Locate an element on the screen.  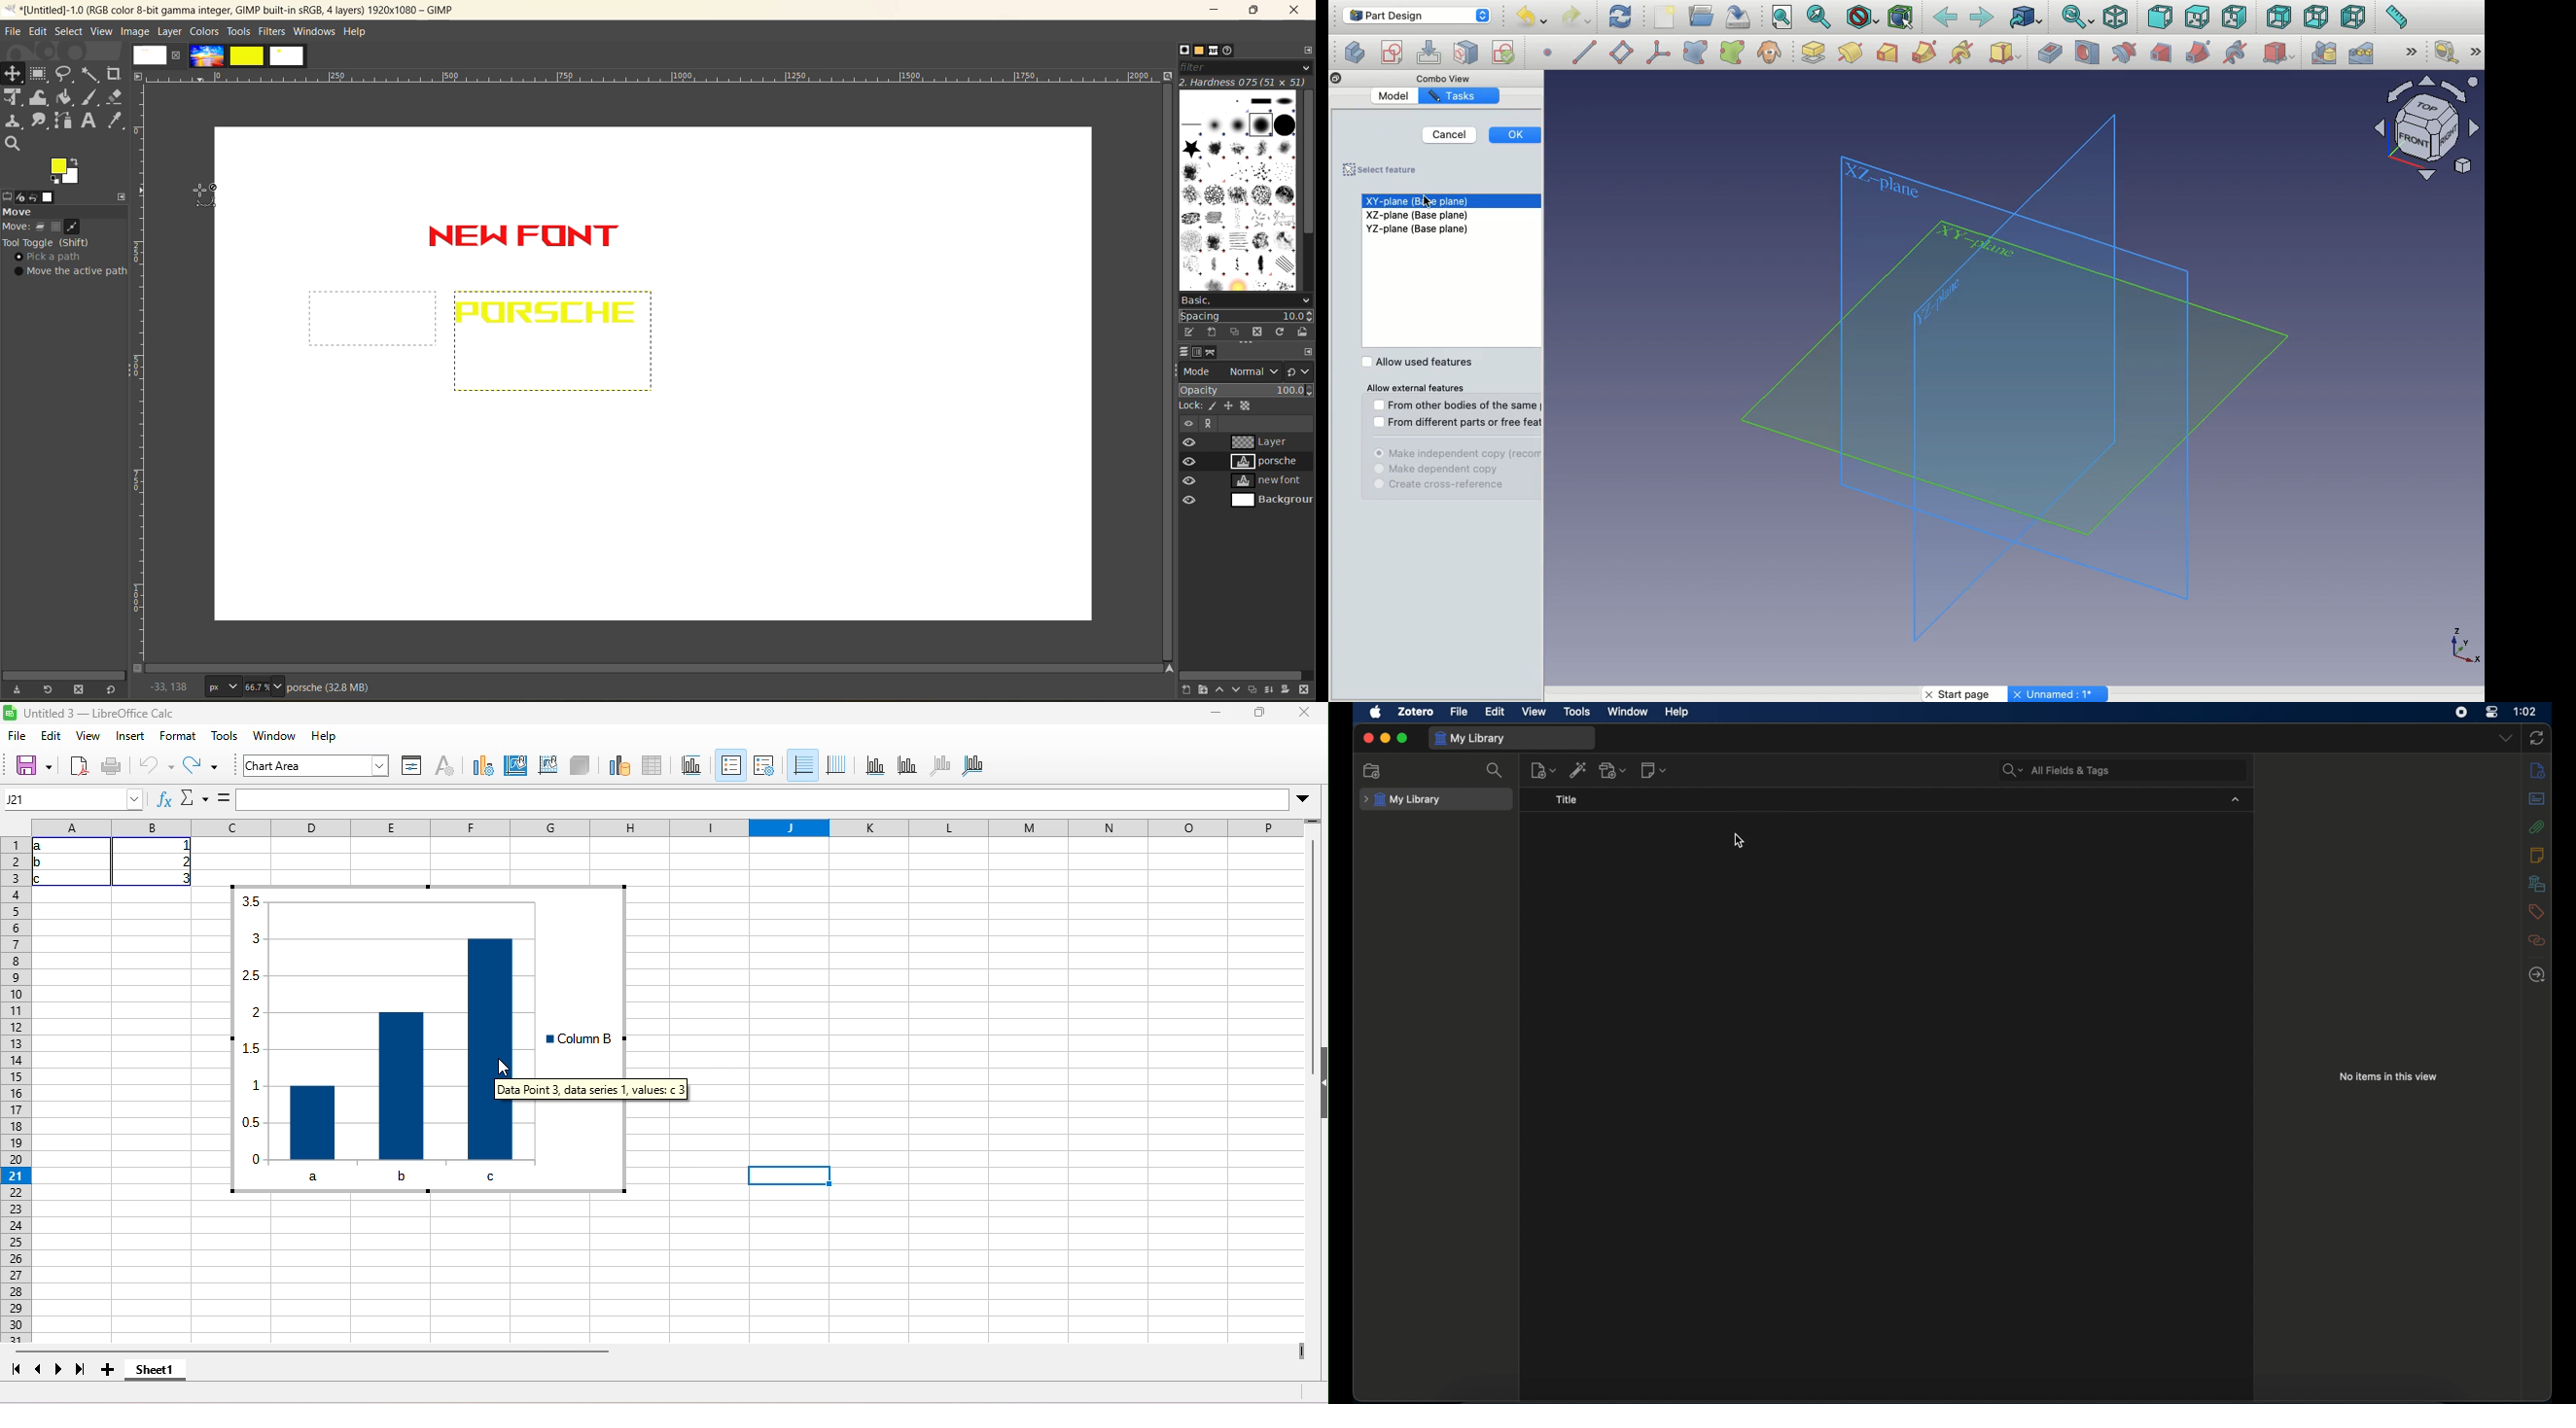
preview is located at coordinates (1189, 474).